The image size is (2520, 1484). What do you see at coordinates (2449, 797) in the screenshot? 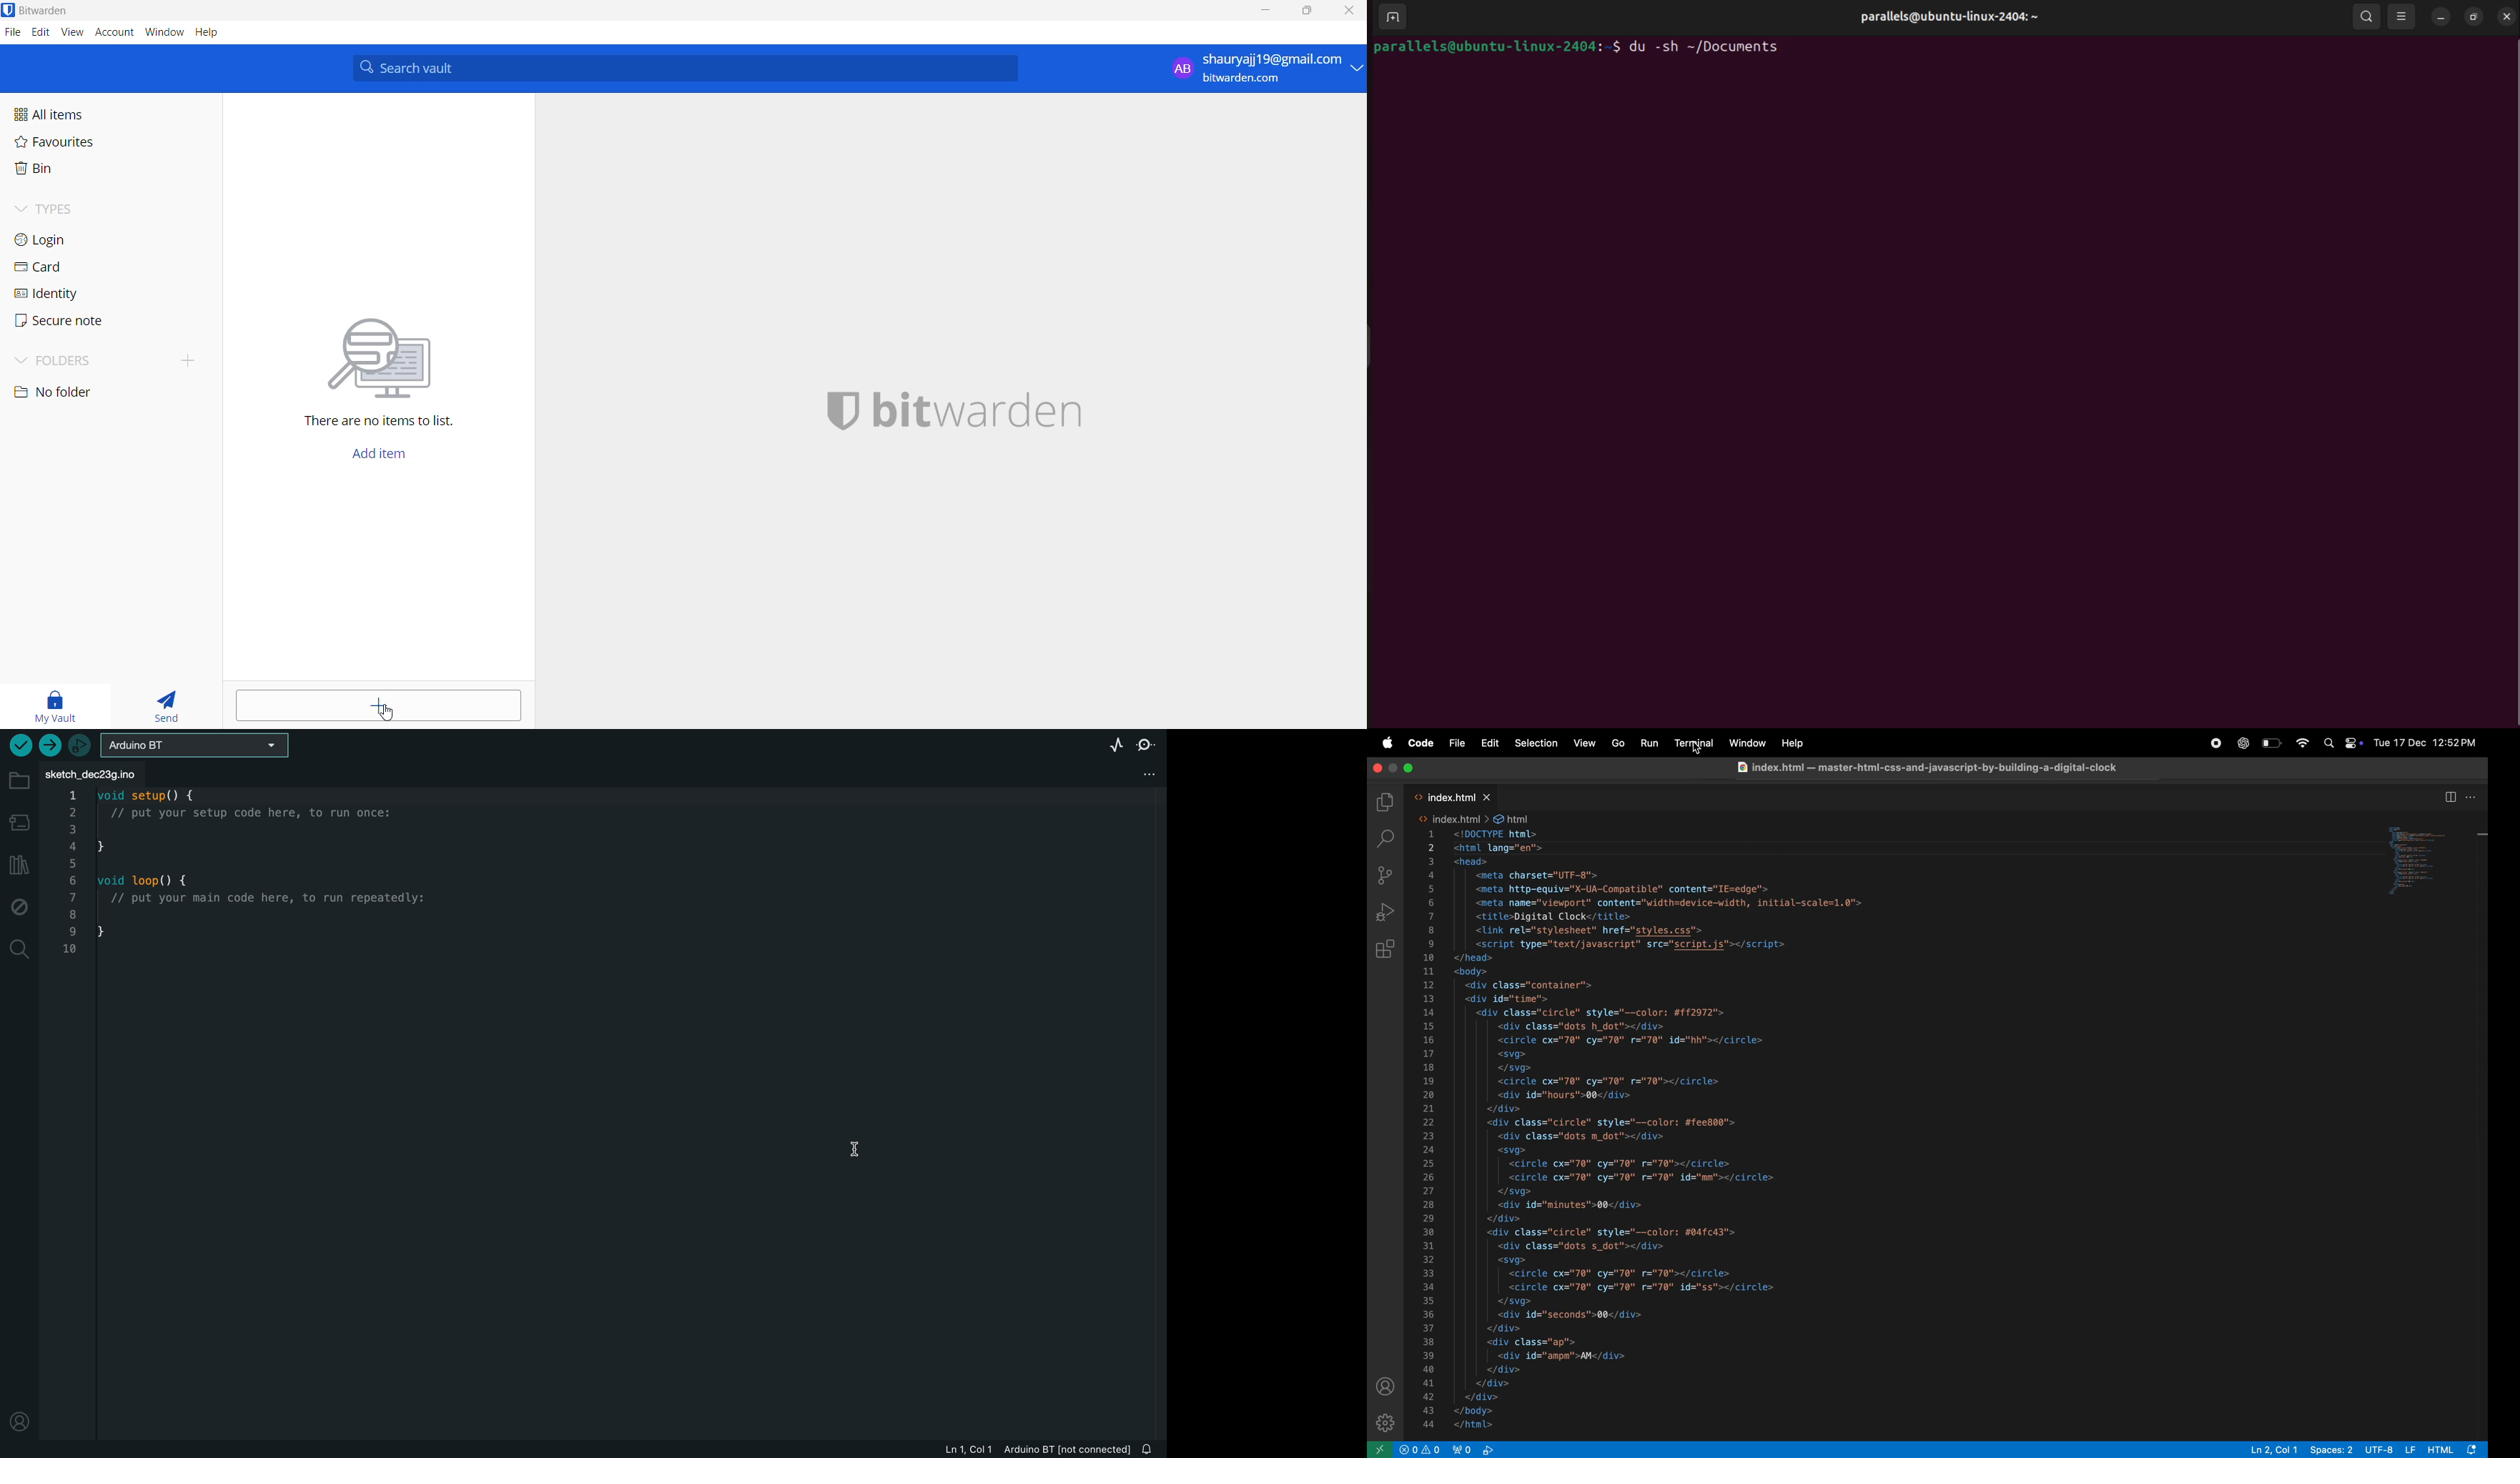
I see `split` at bounding box center [2449, 797].